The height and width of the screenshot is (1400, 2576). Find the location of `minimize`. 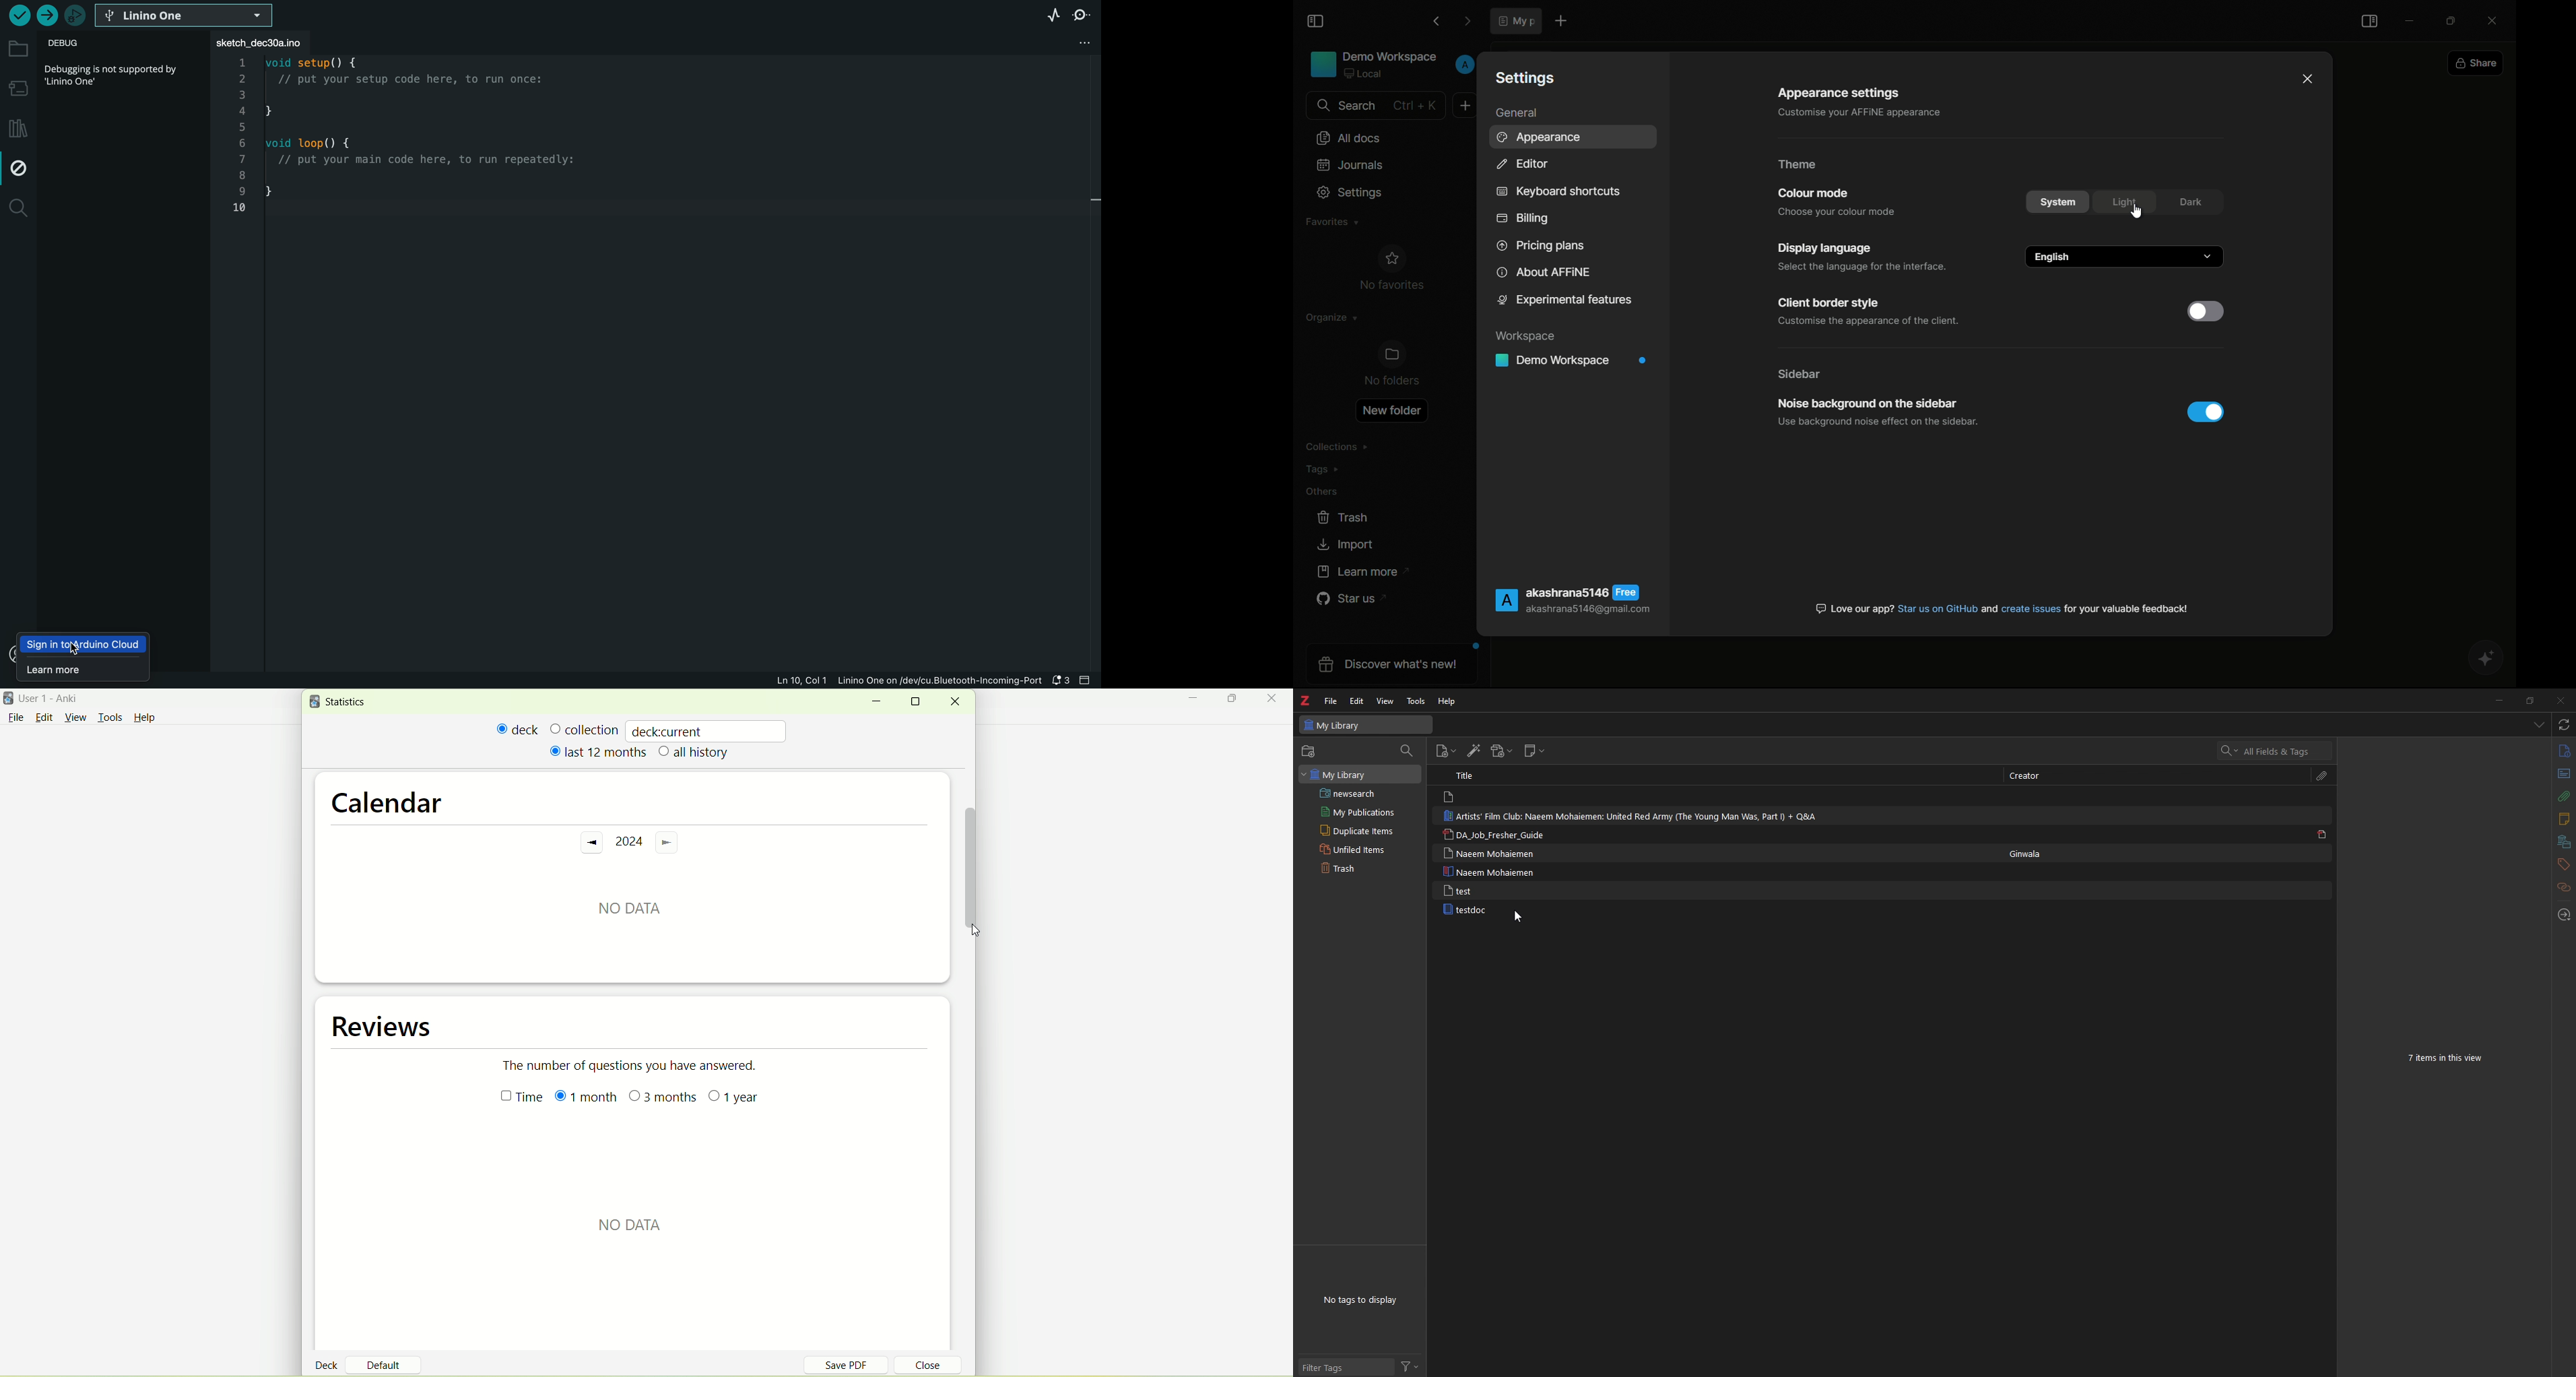

minimize is located at coordinates (1197, 700).